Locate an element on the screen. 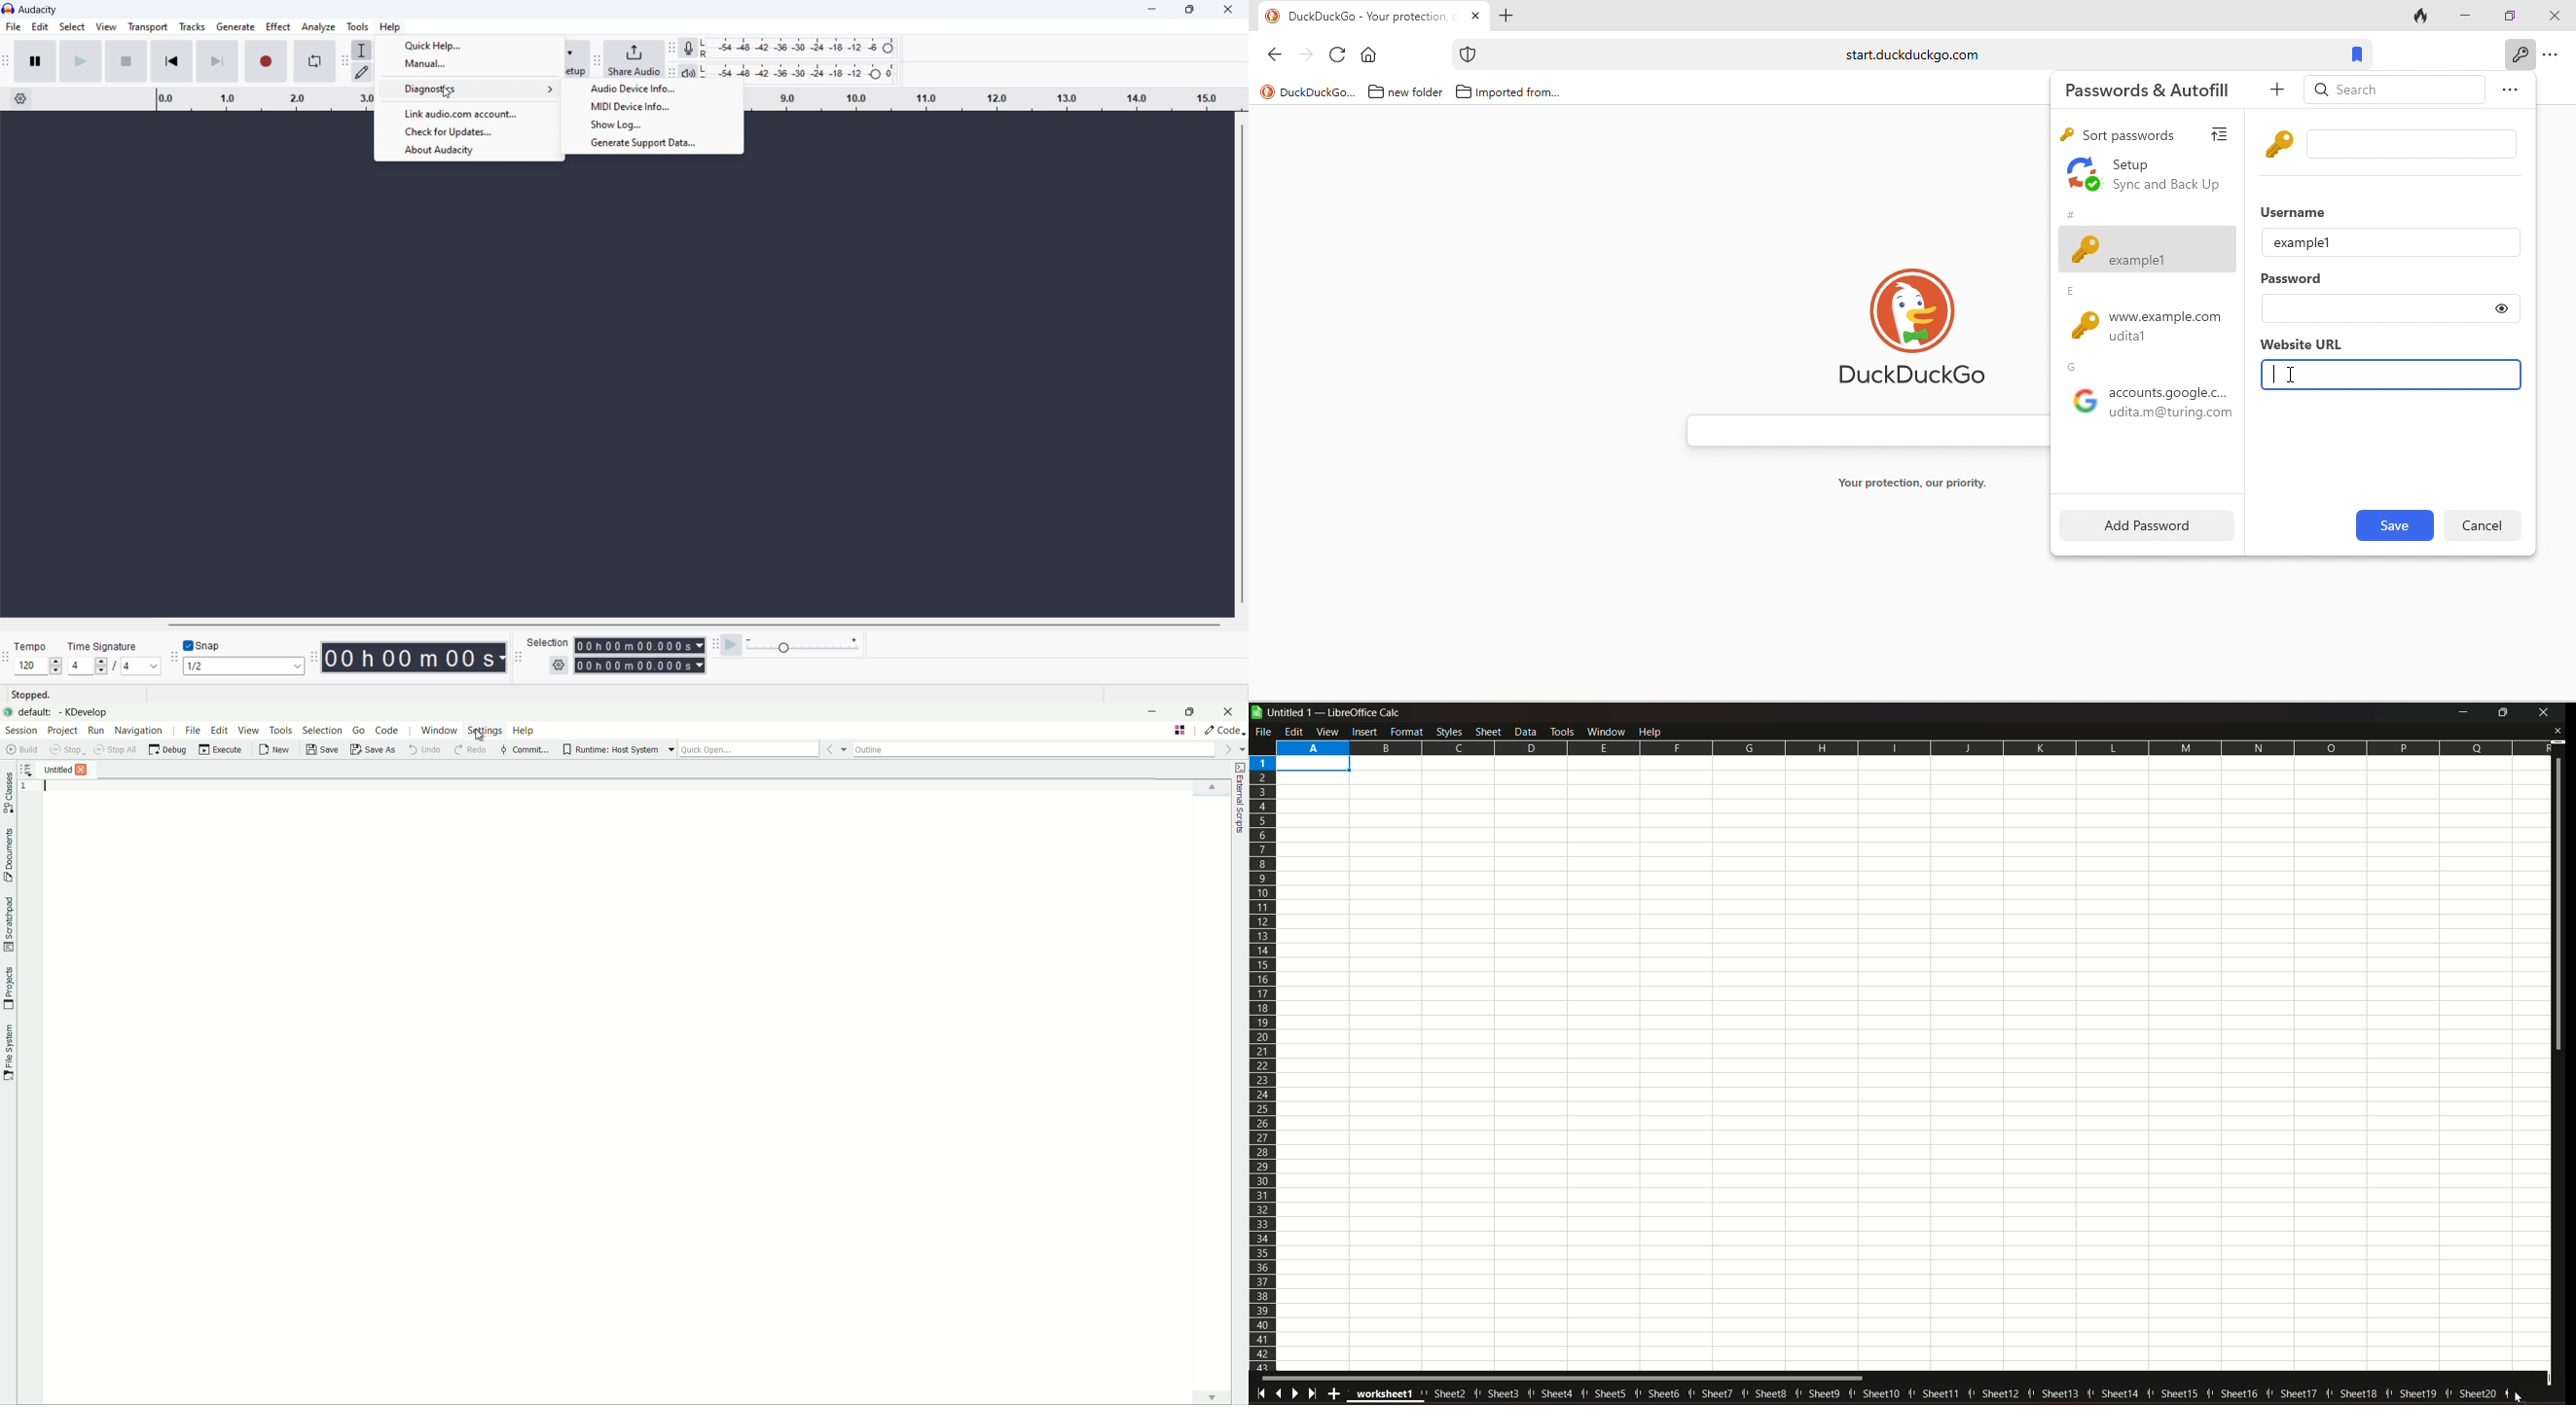 The width and height of the screenshot is (2576, 1428). enable loop is located at coordinates (314, 61).